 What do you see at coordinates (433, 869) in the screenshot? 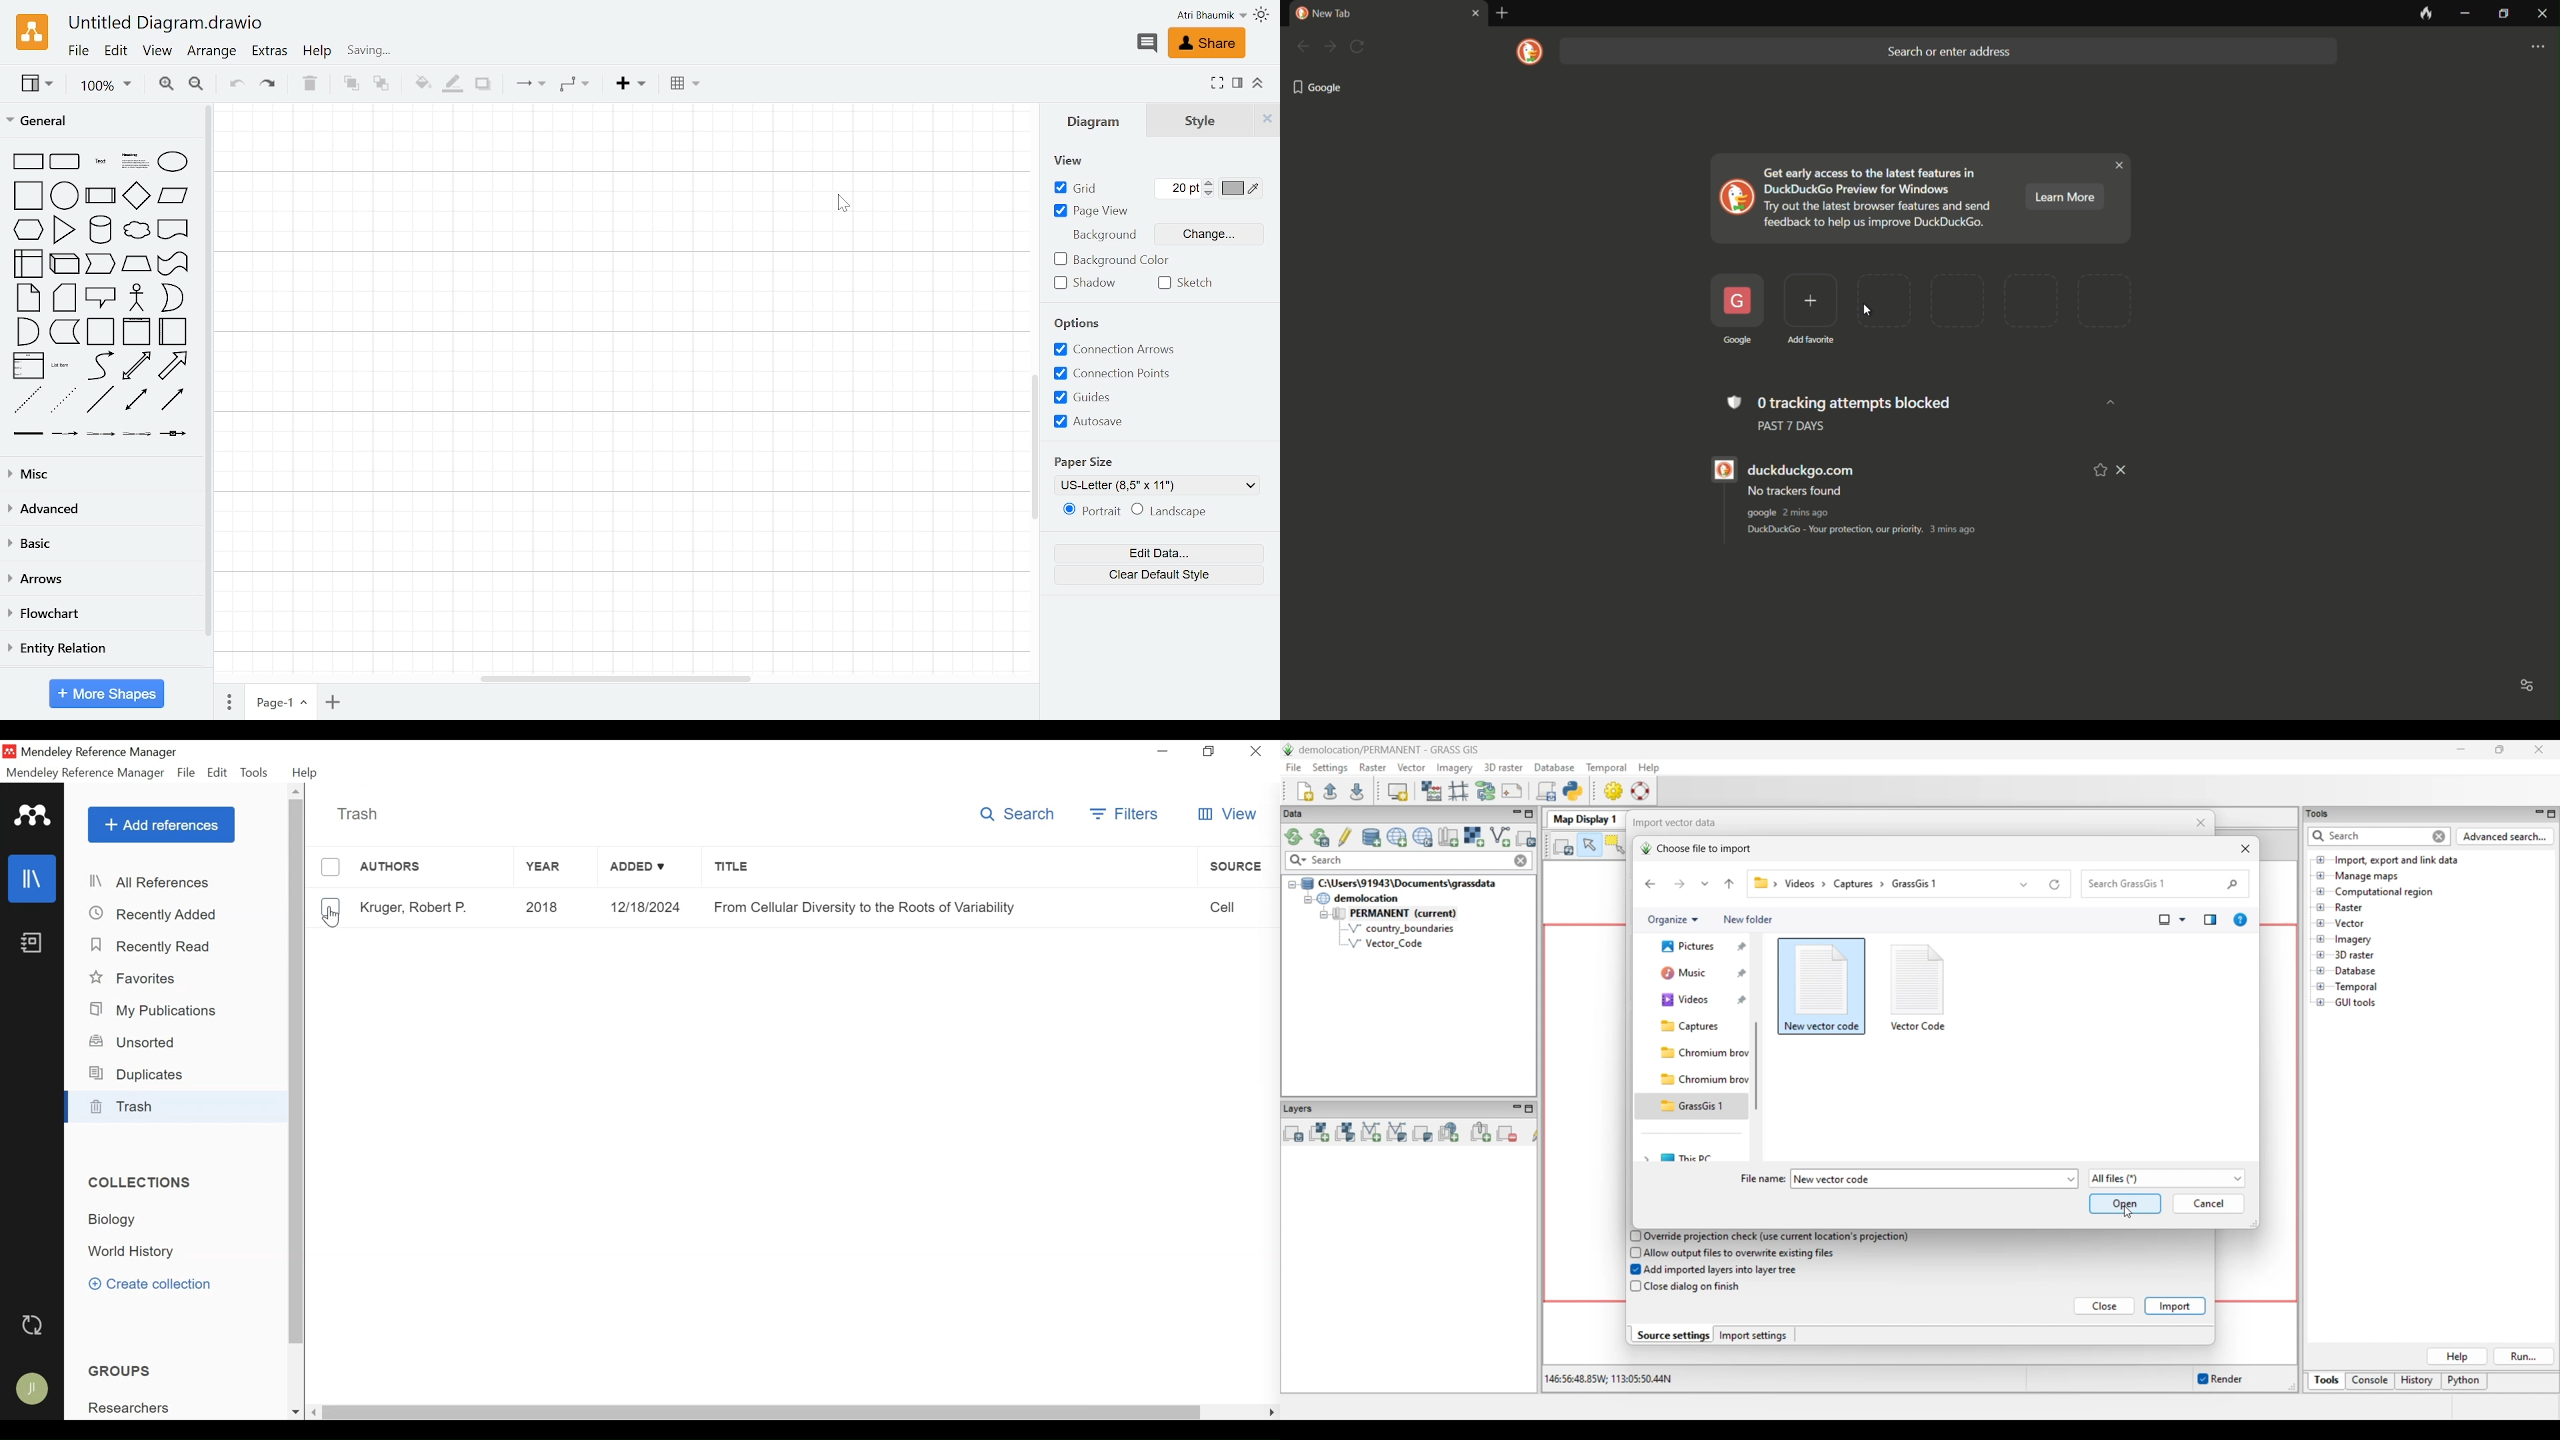
I see `Authors` at bounding box center [433, 869].